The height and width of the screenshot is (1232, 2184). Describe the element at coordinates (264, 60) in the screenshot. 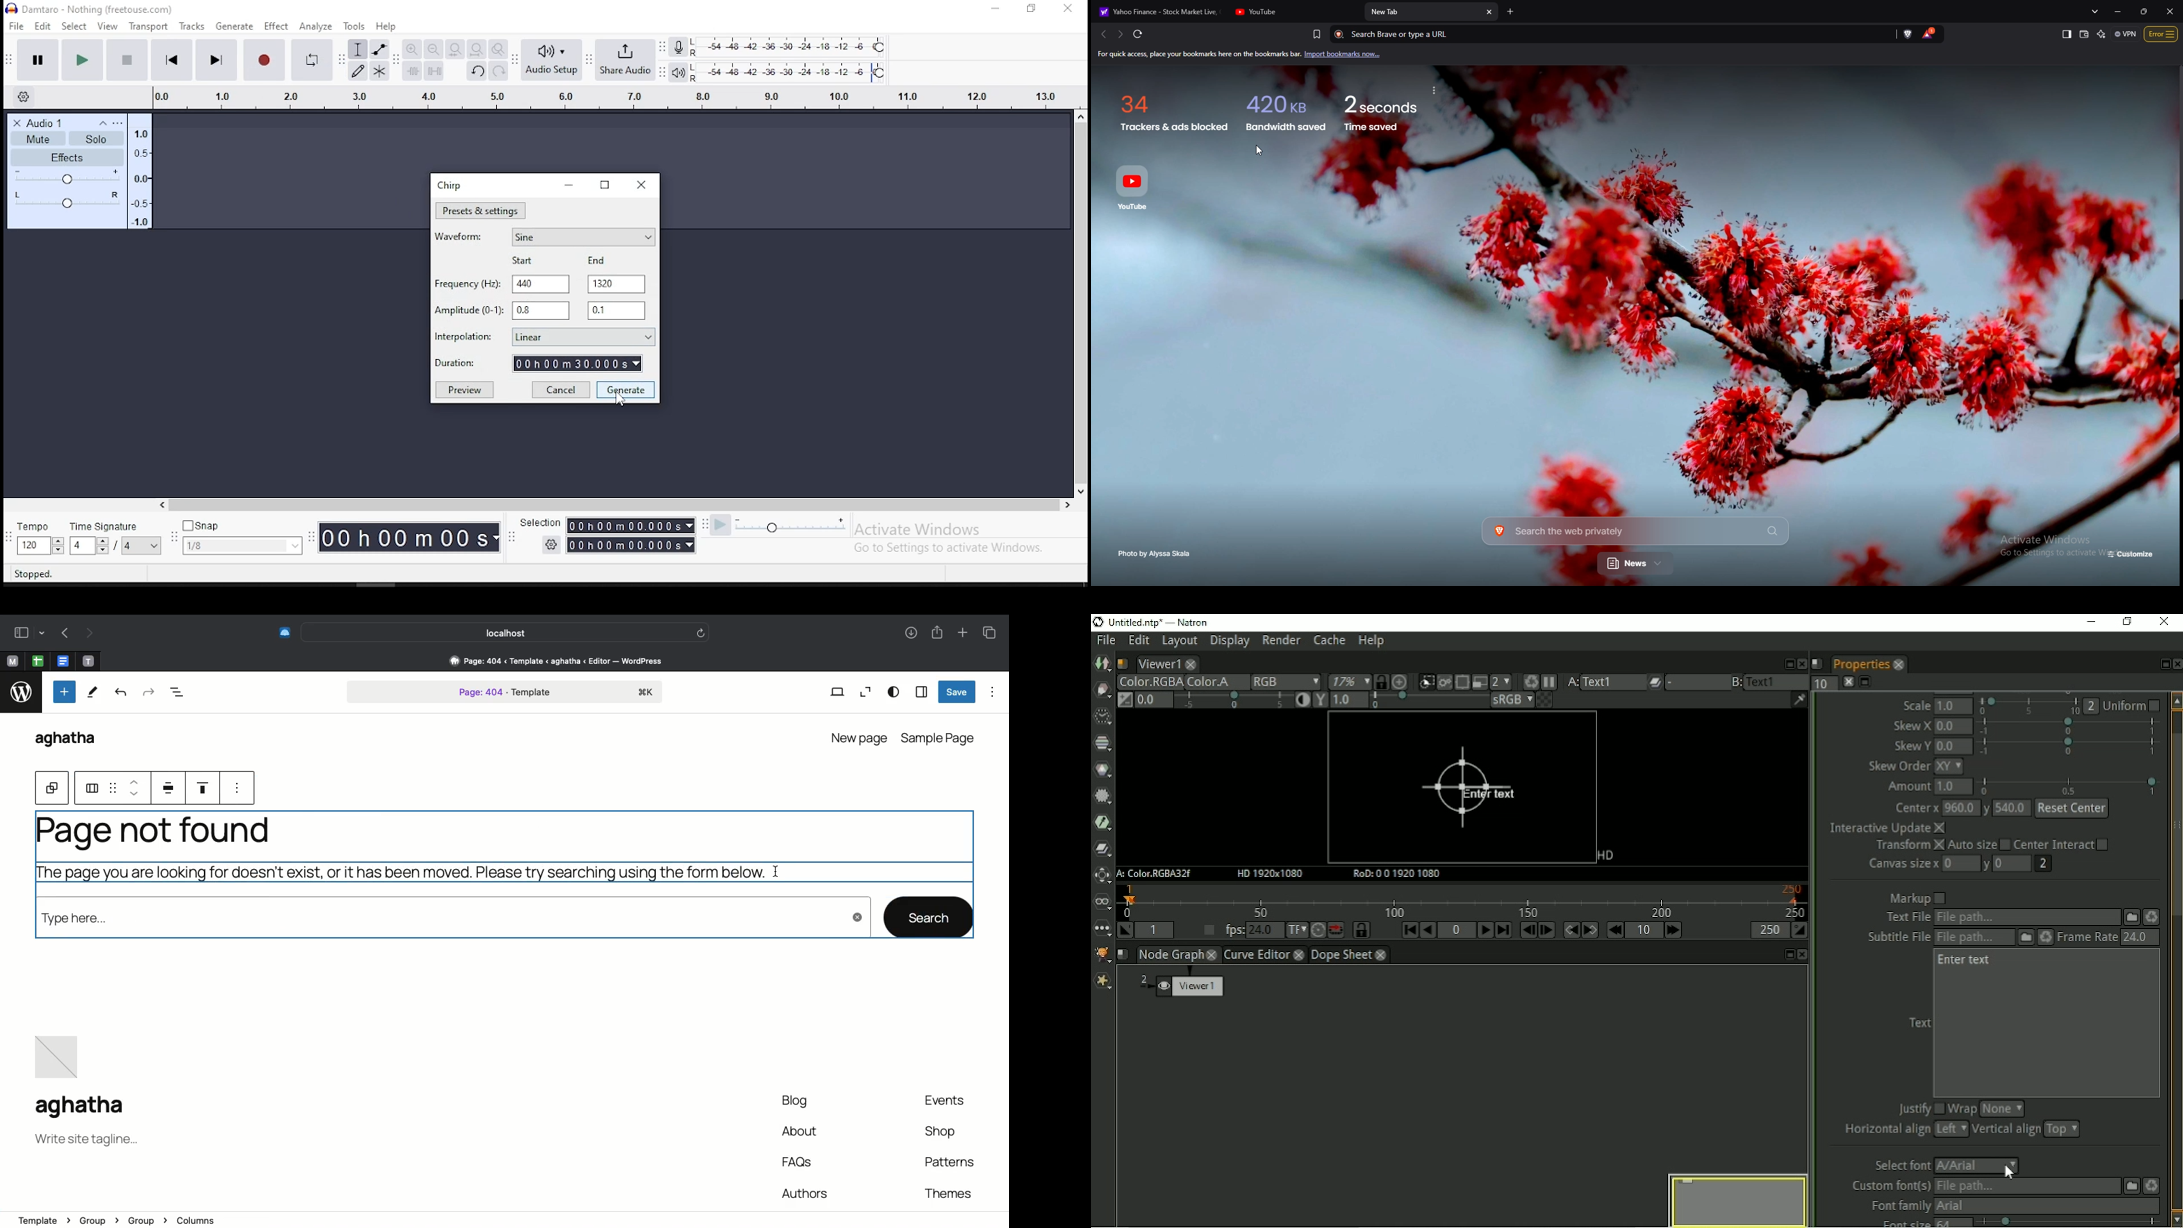

I see `record` at that location.